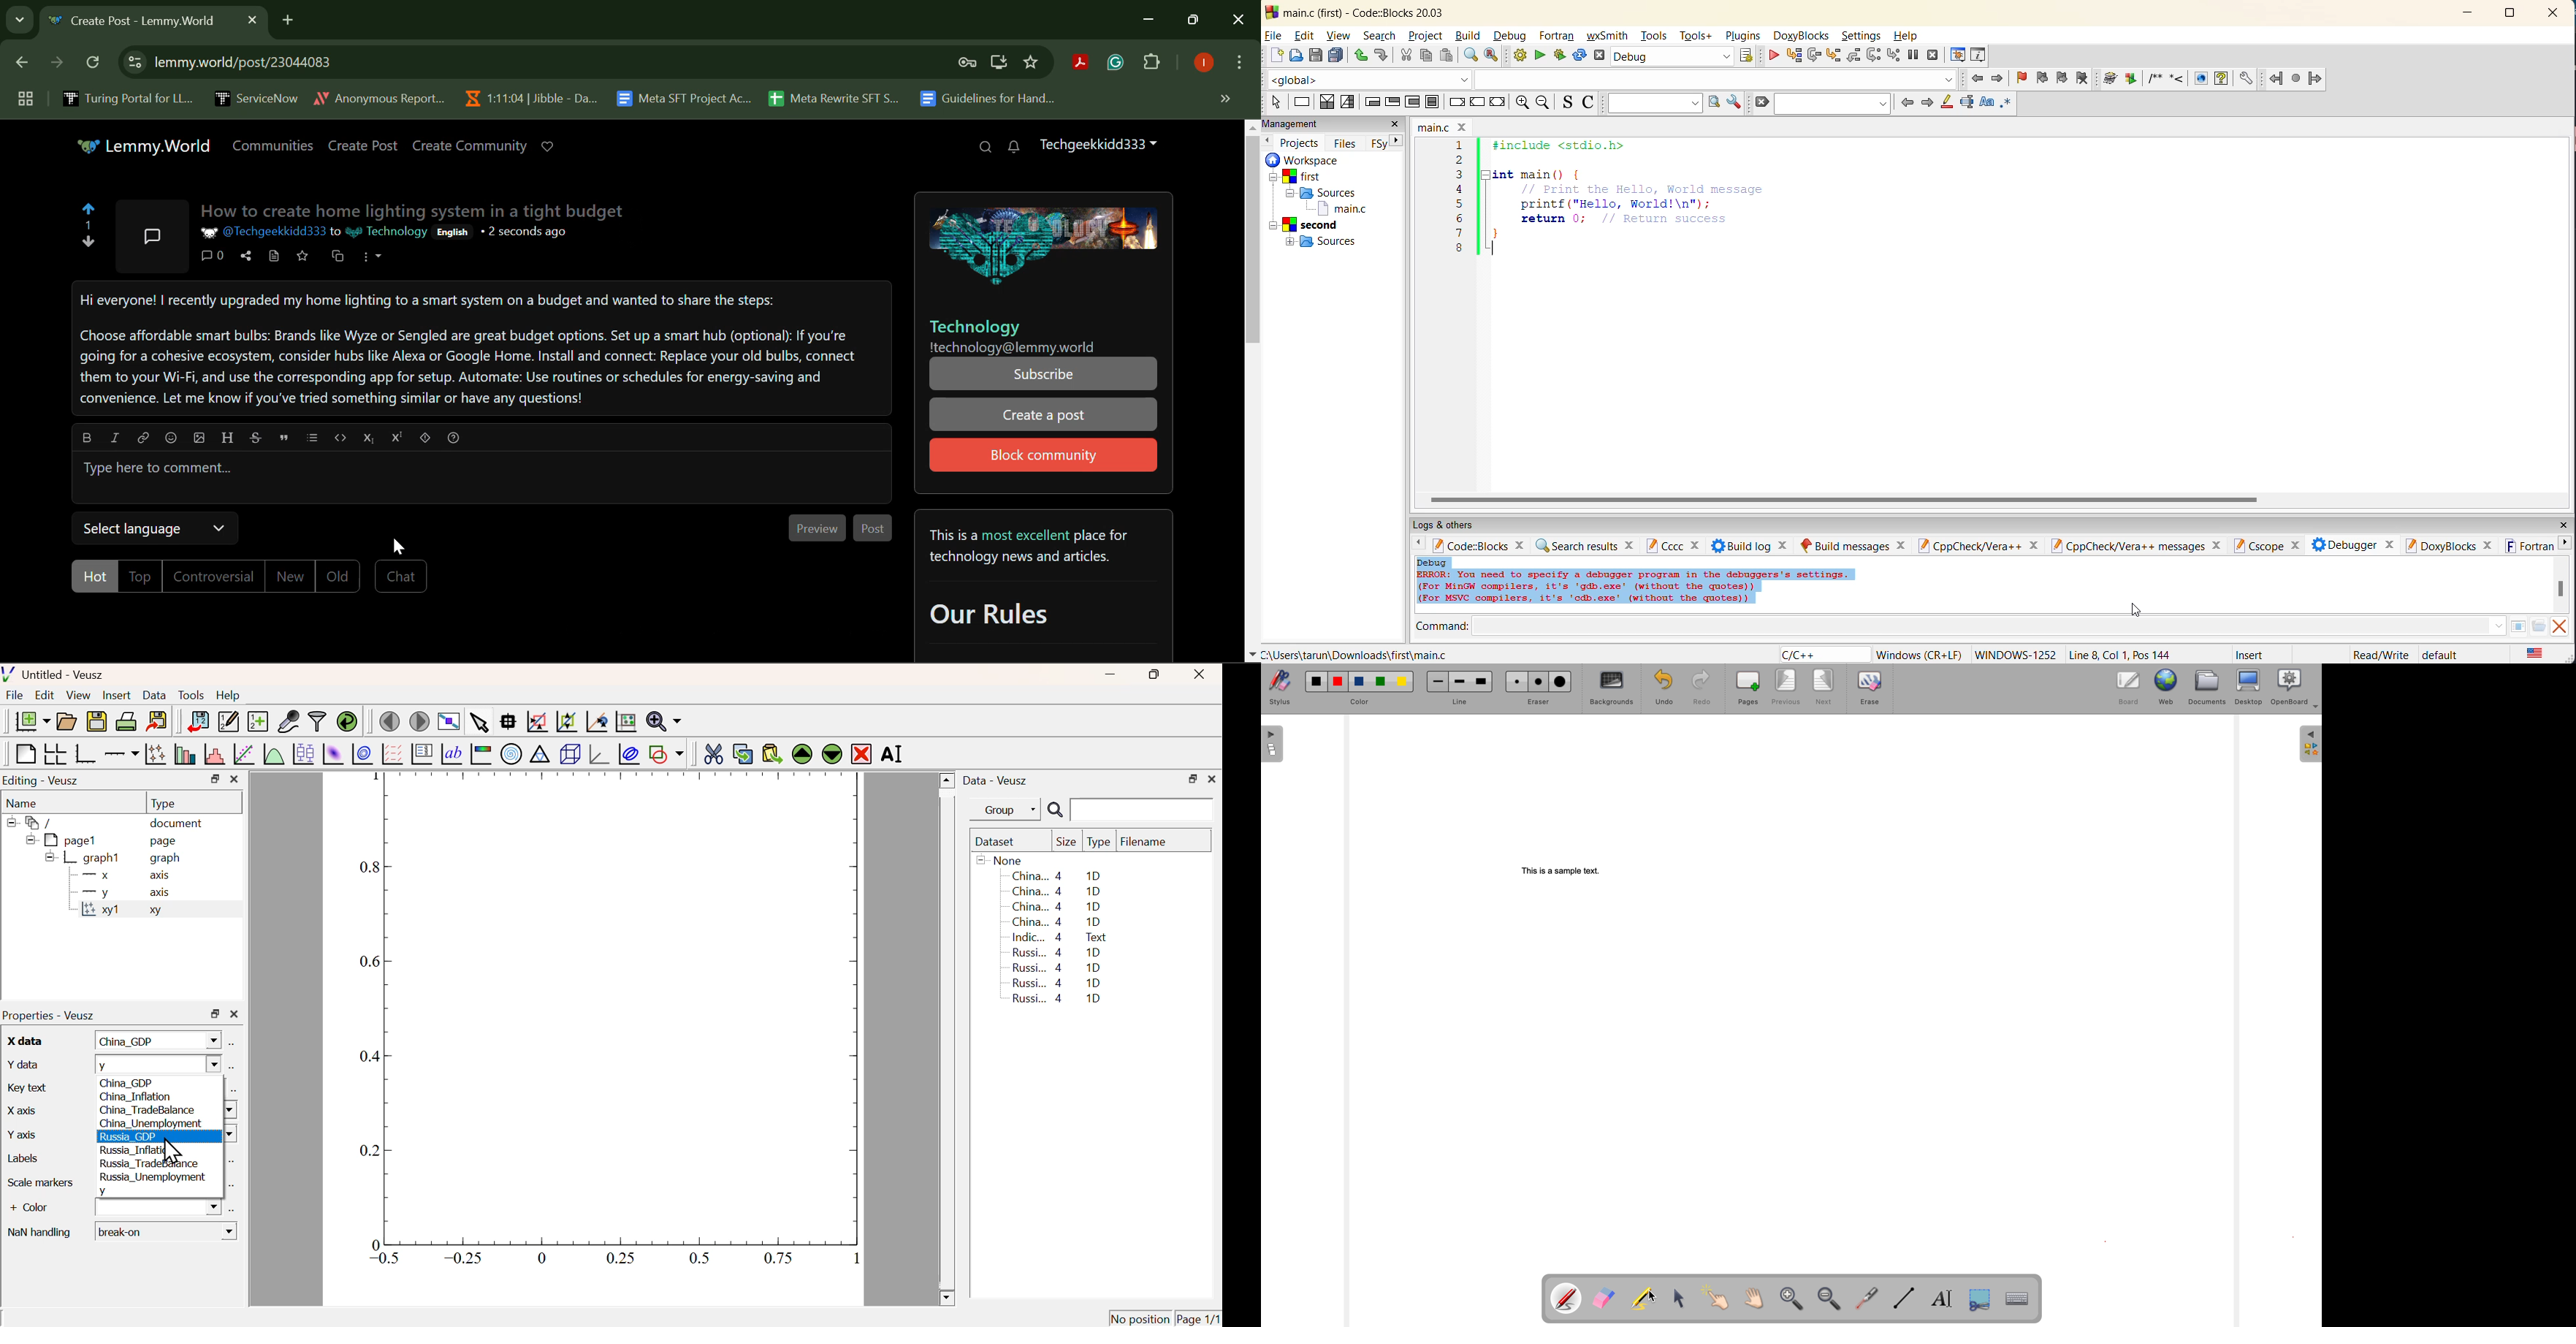  I want to click on debug/continue, so click(1772, 58).